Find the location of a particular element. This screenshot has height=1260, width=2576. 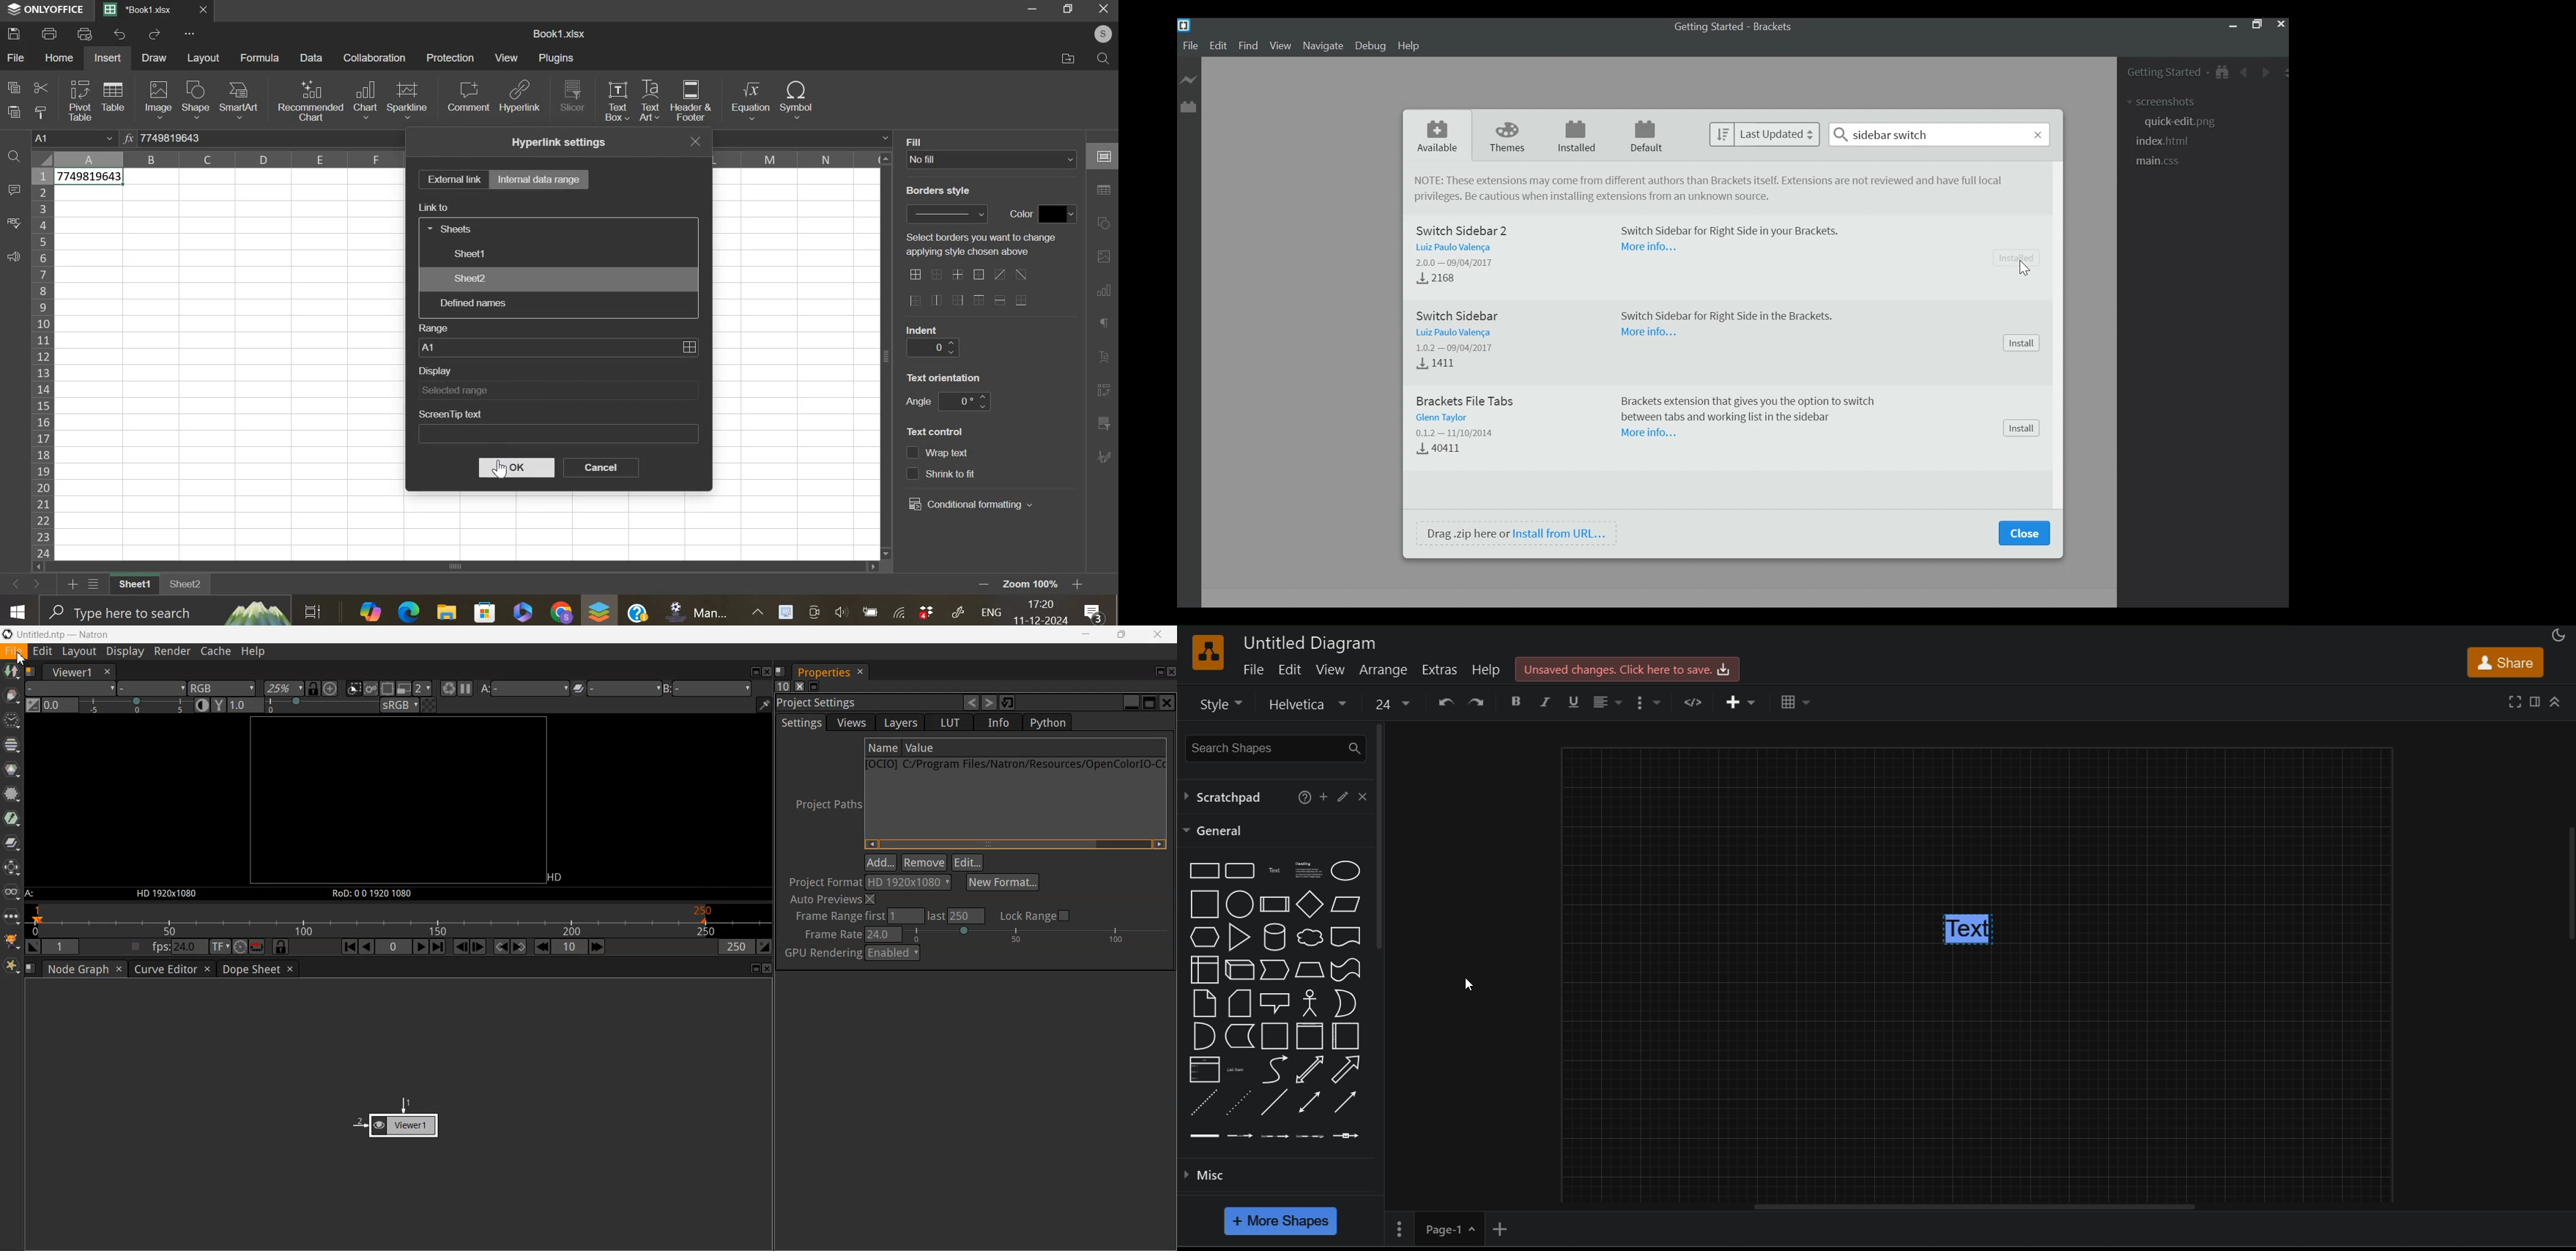

file is located at coordinates (1253, 668).